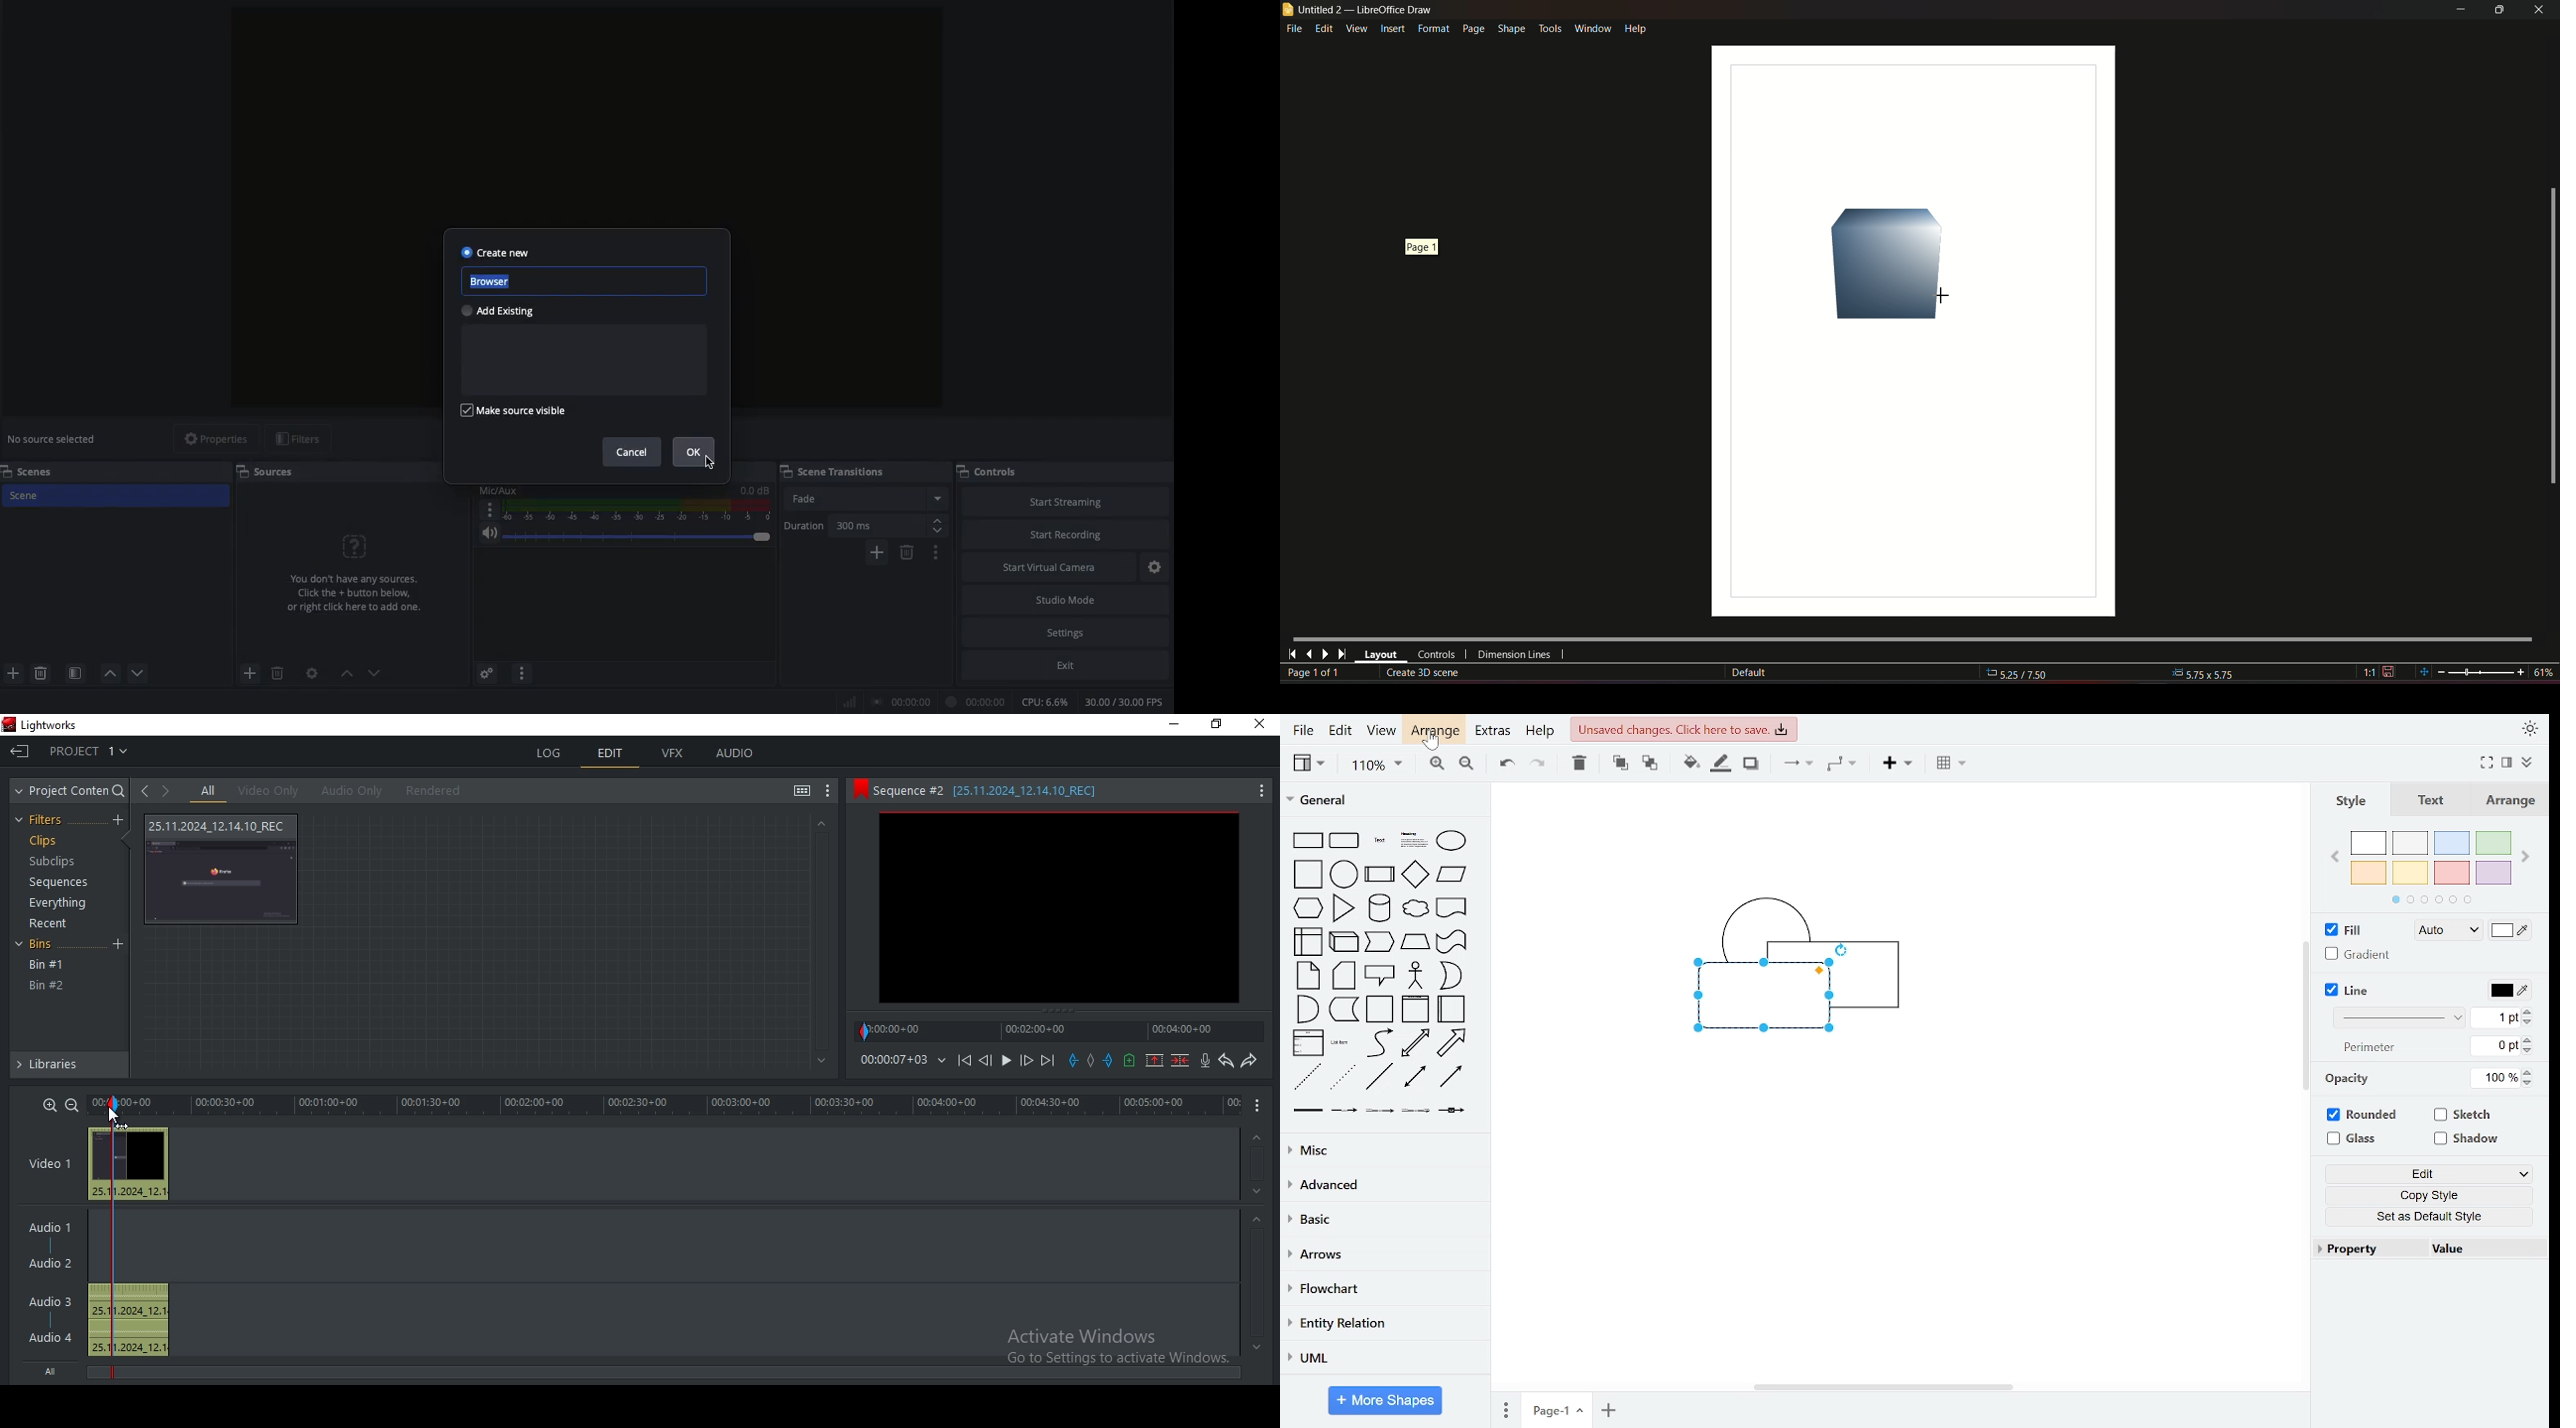  I want to click on violet, so click(2492, 874).